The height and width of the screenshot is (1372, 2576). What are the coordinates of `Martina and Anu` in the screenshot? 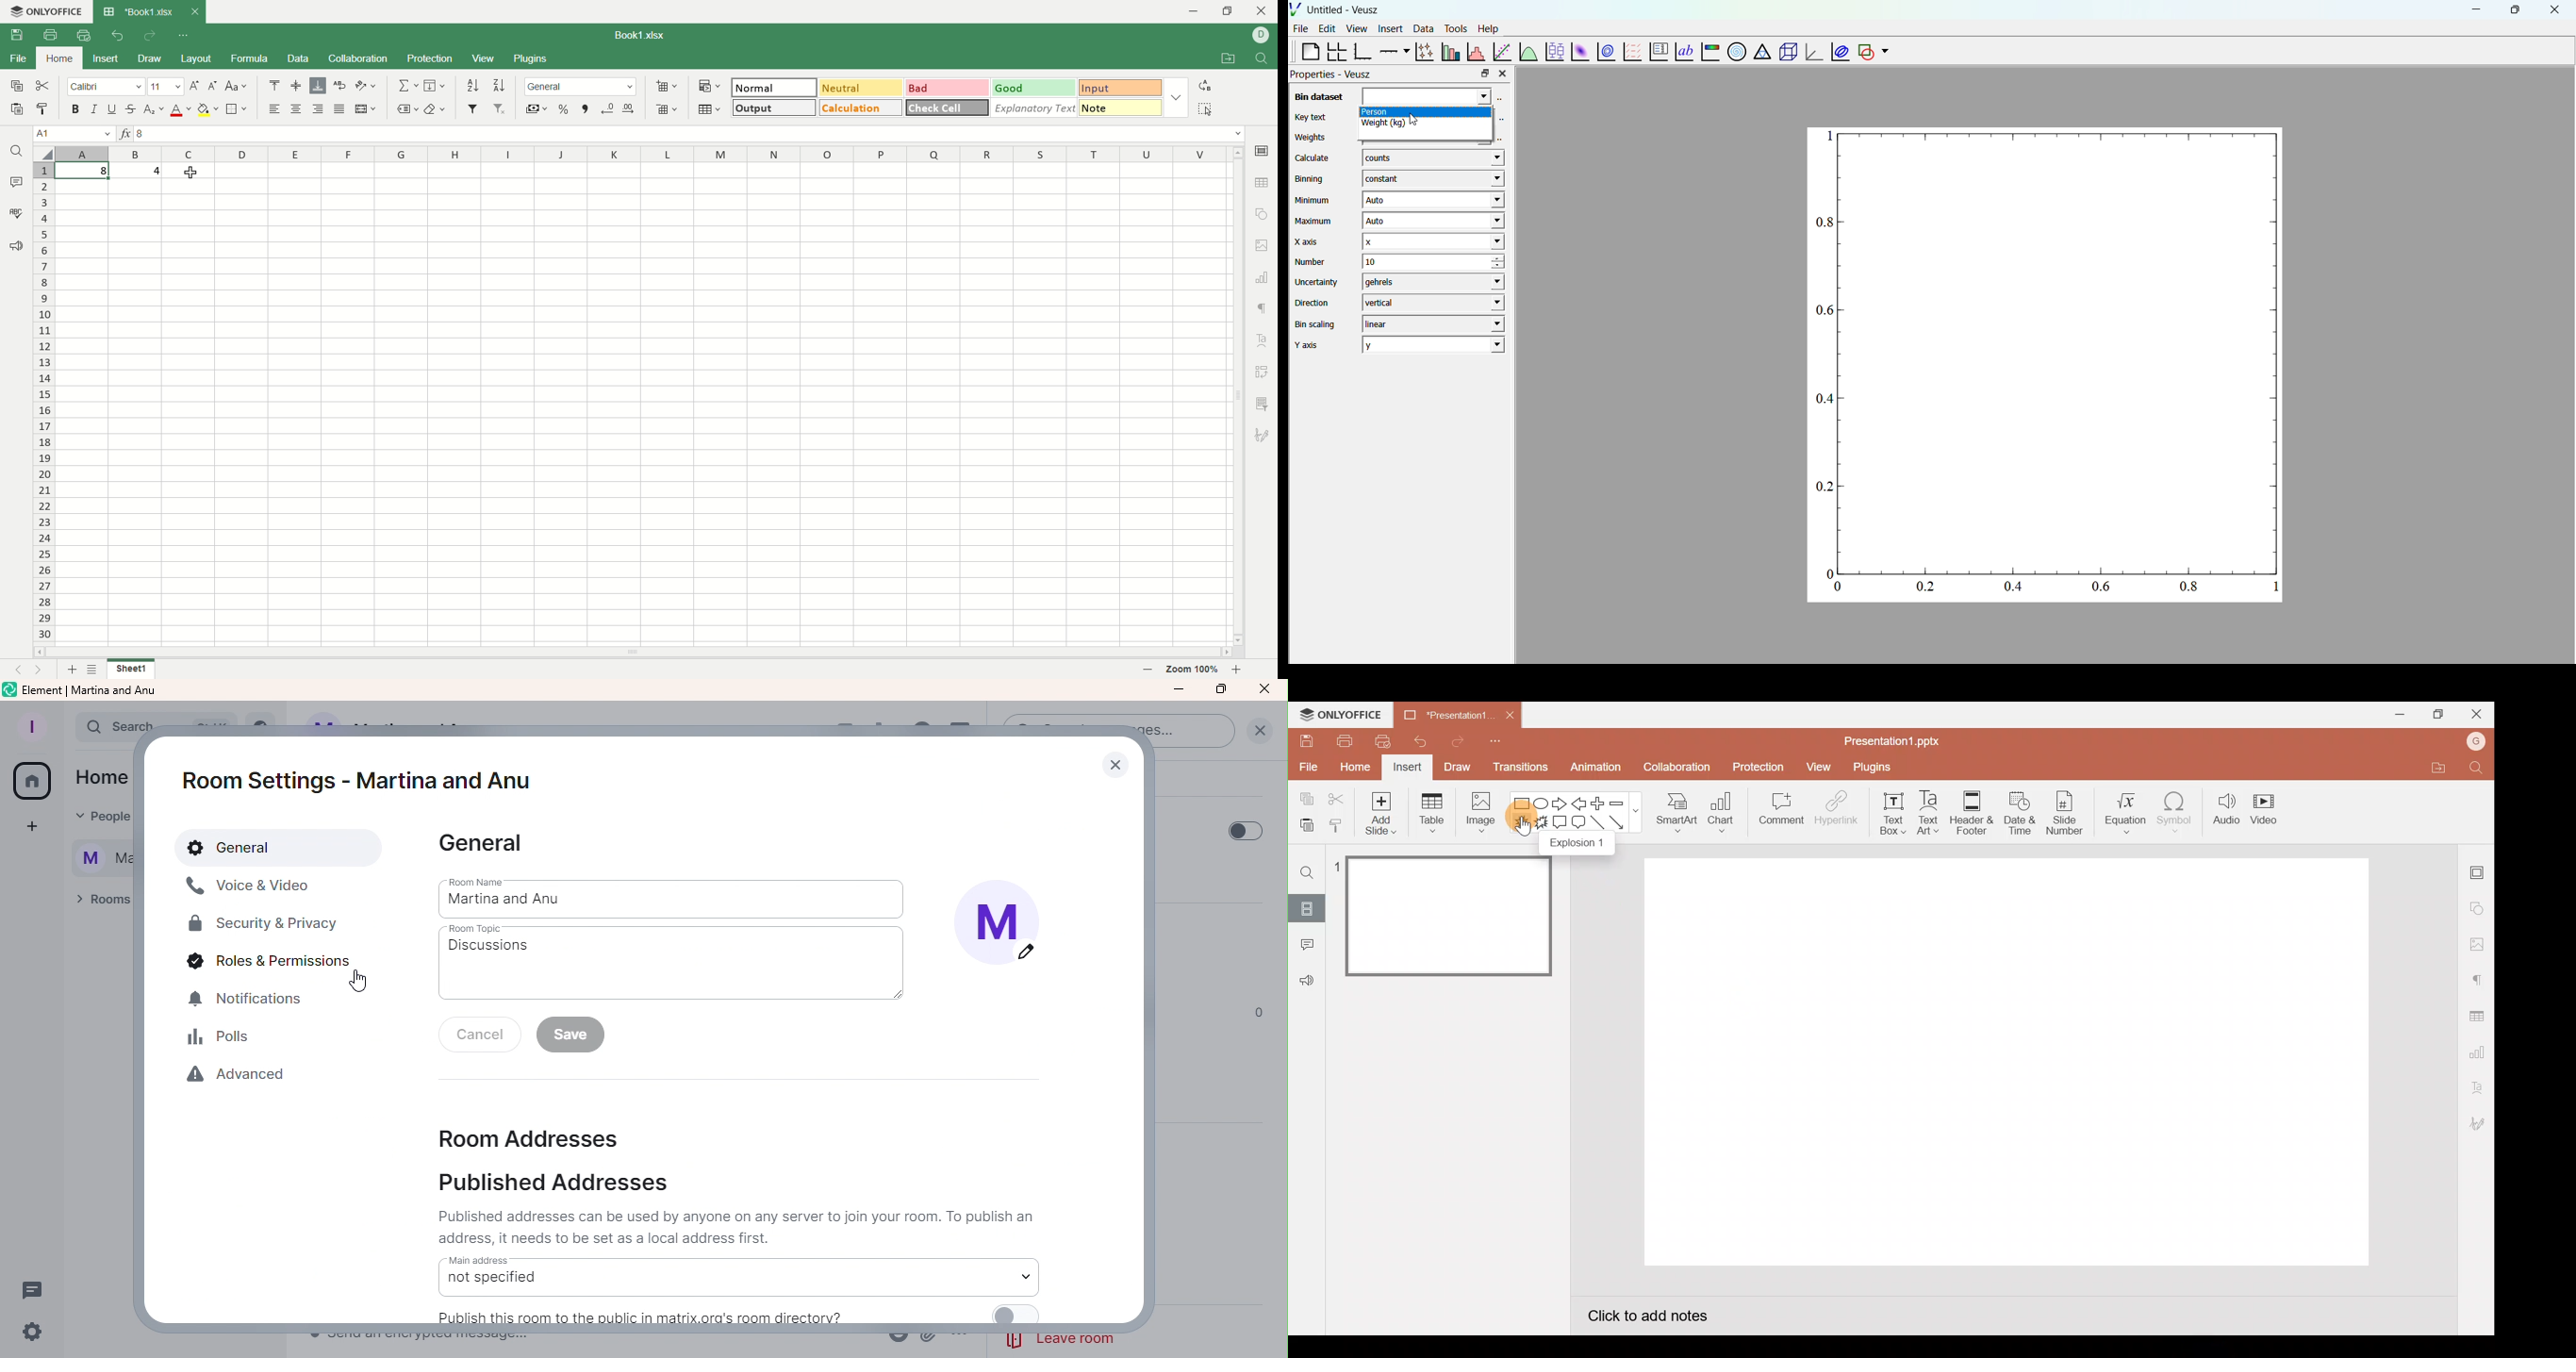 It's located at (93, 860).